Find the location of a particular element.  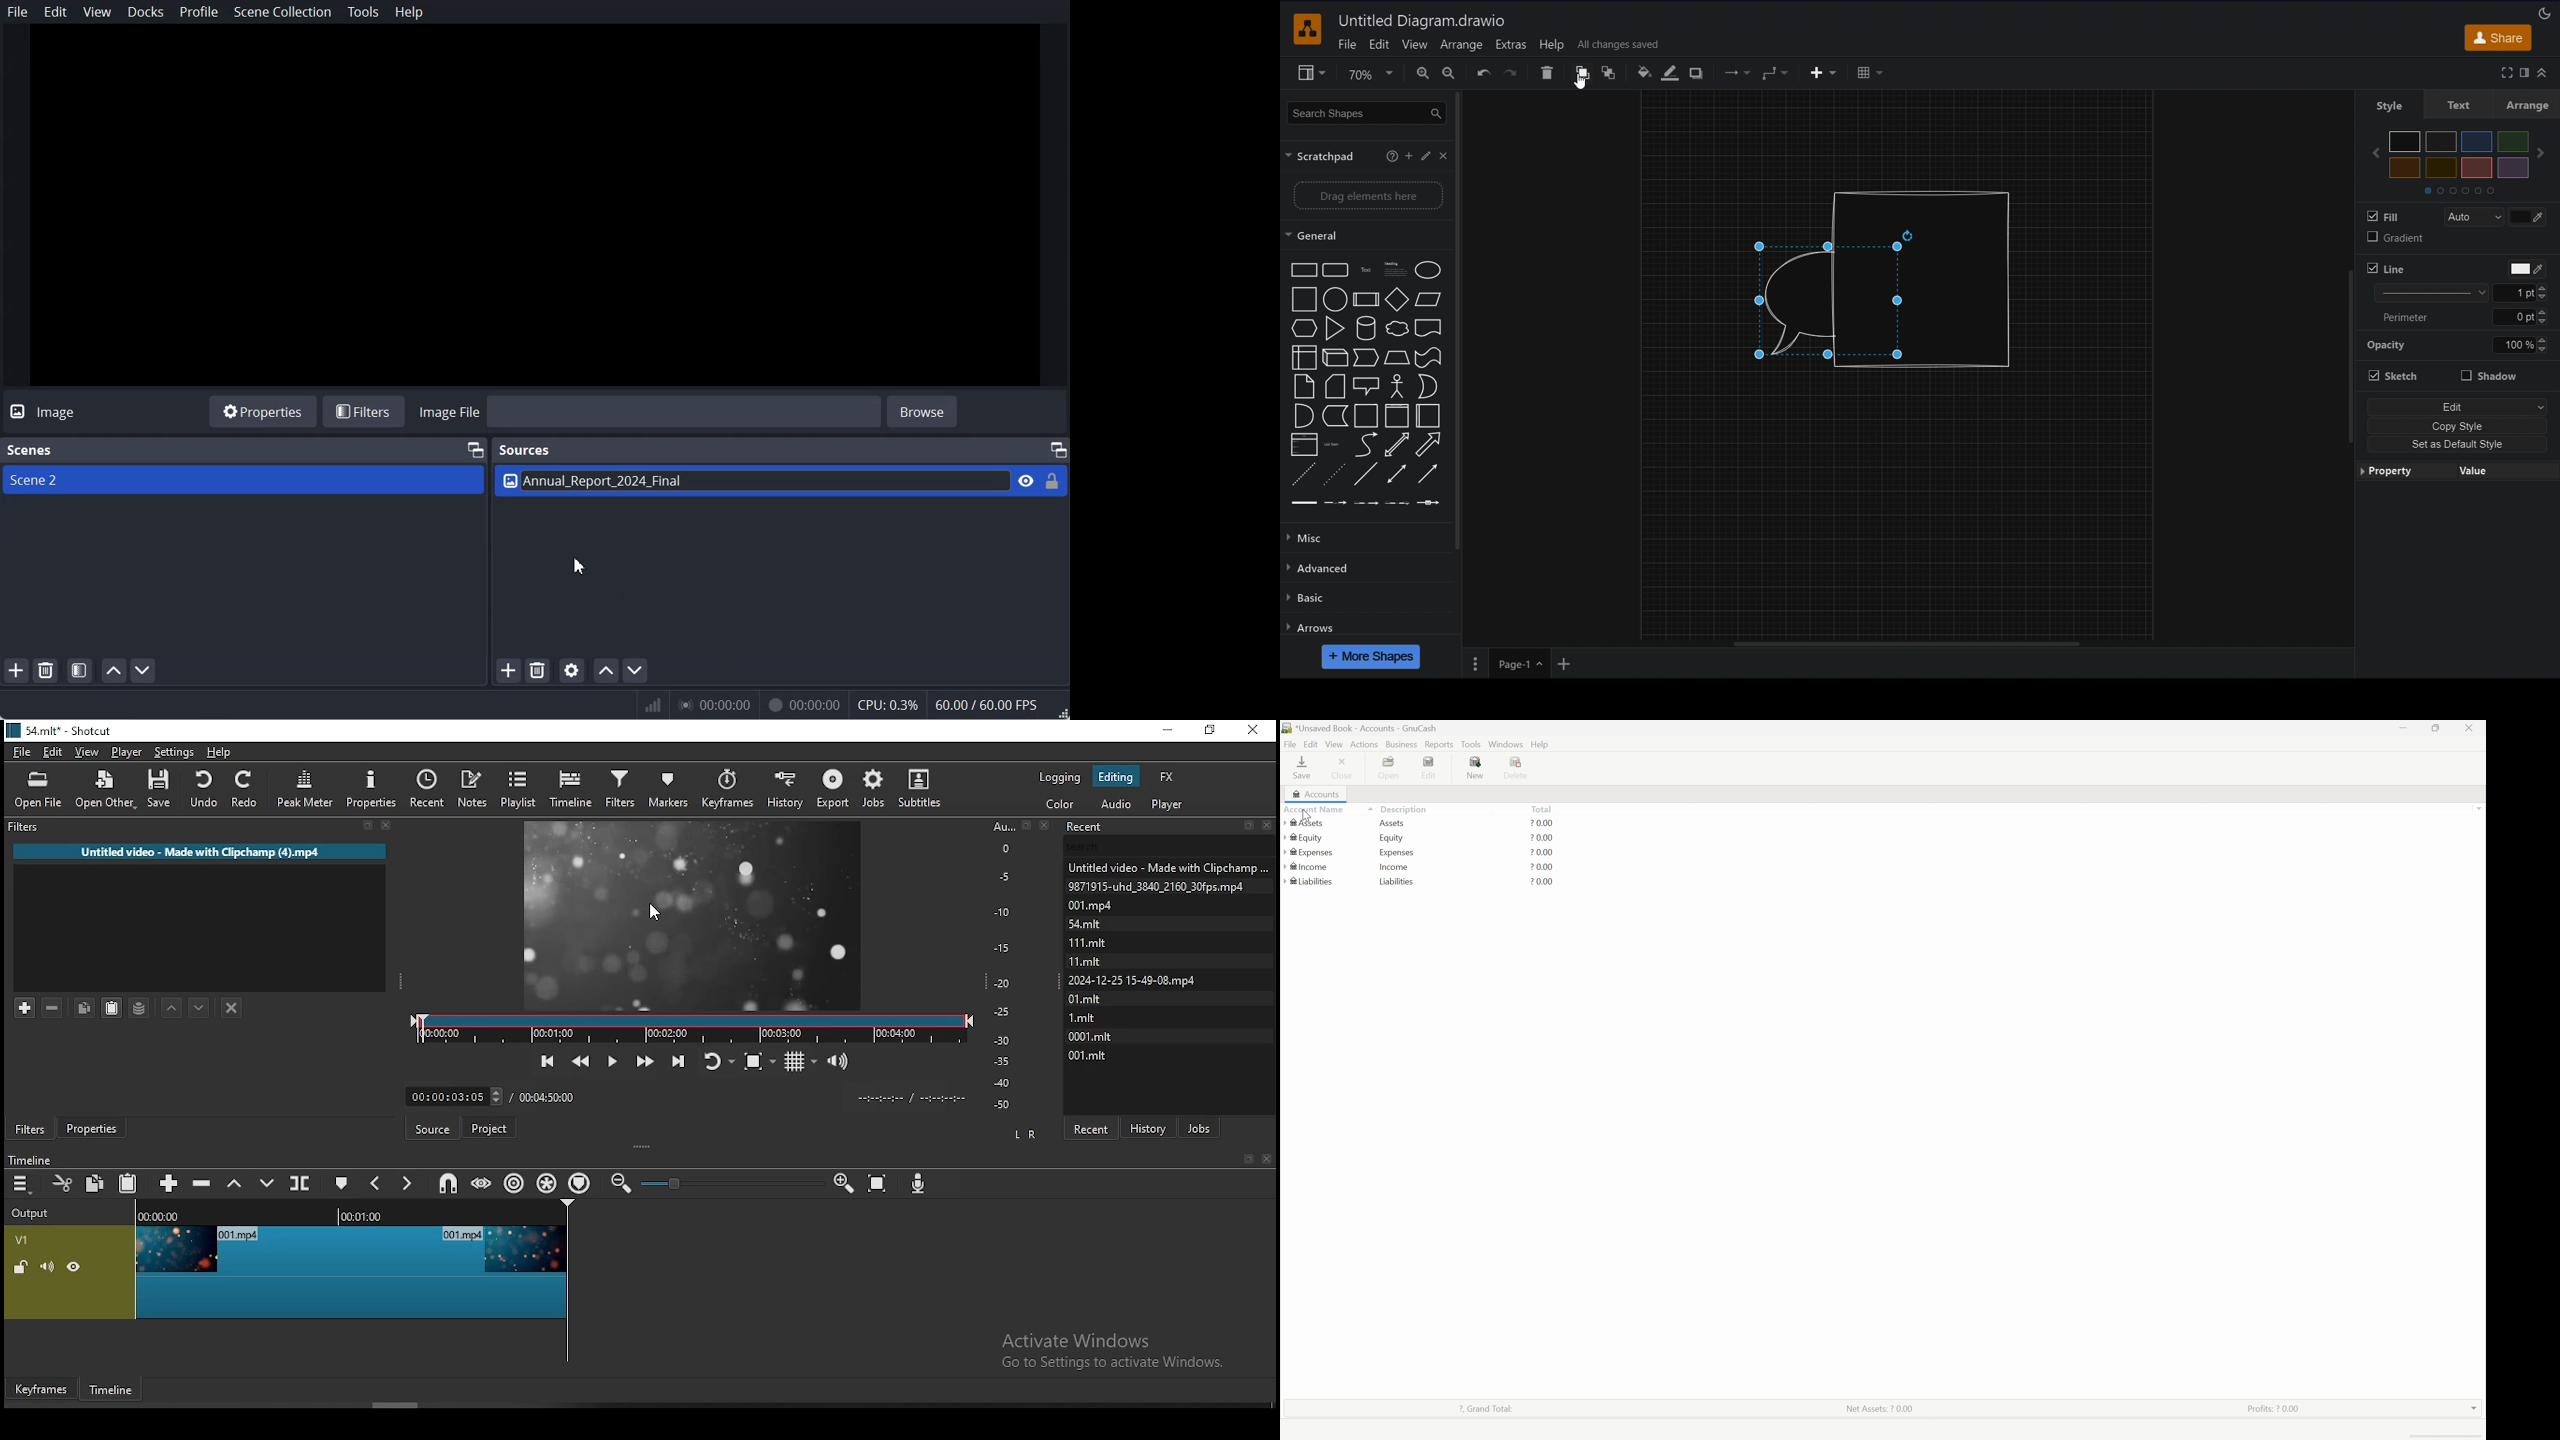

filters is located at coordinates (623, 788).